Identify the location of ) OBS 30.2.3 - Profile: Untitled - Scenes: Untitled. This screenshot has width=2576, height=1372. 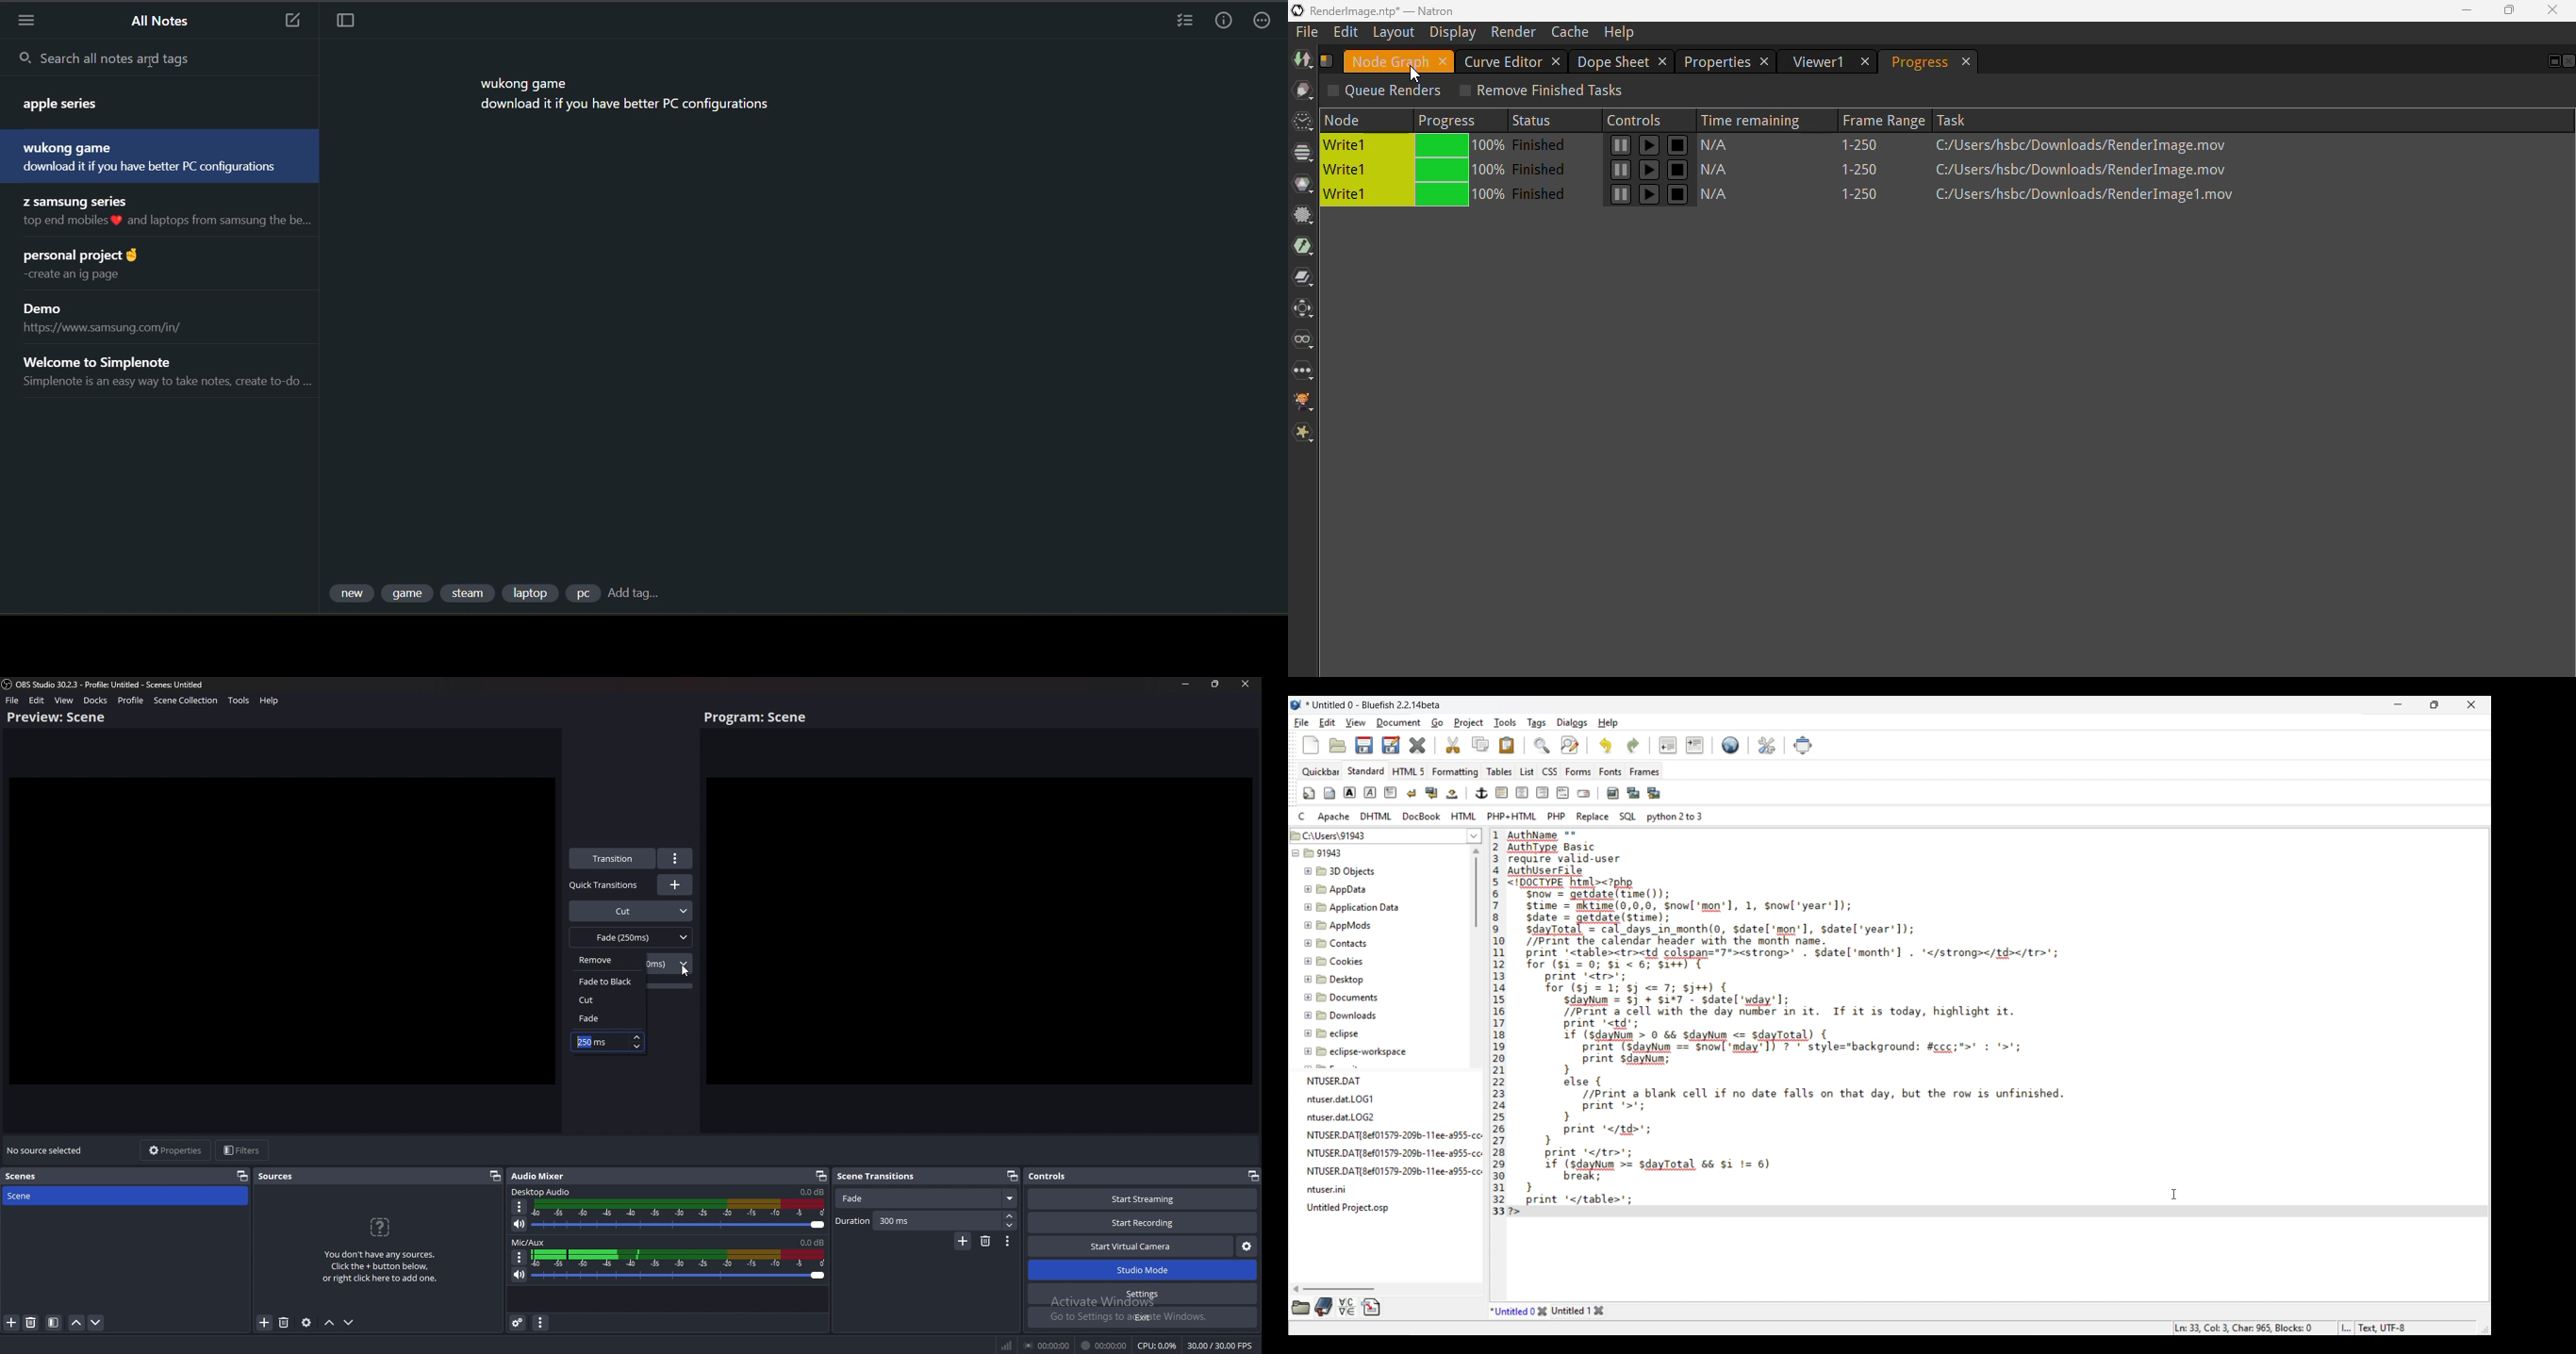
(112, 684).